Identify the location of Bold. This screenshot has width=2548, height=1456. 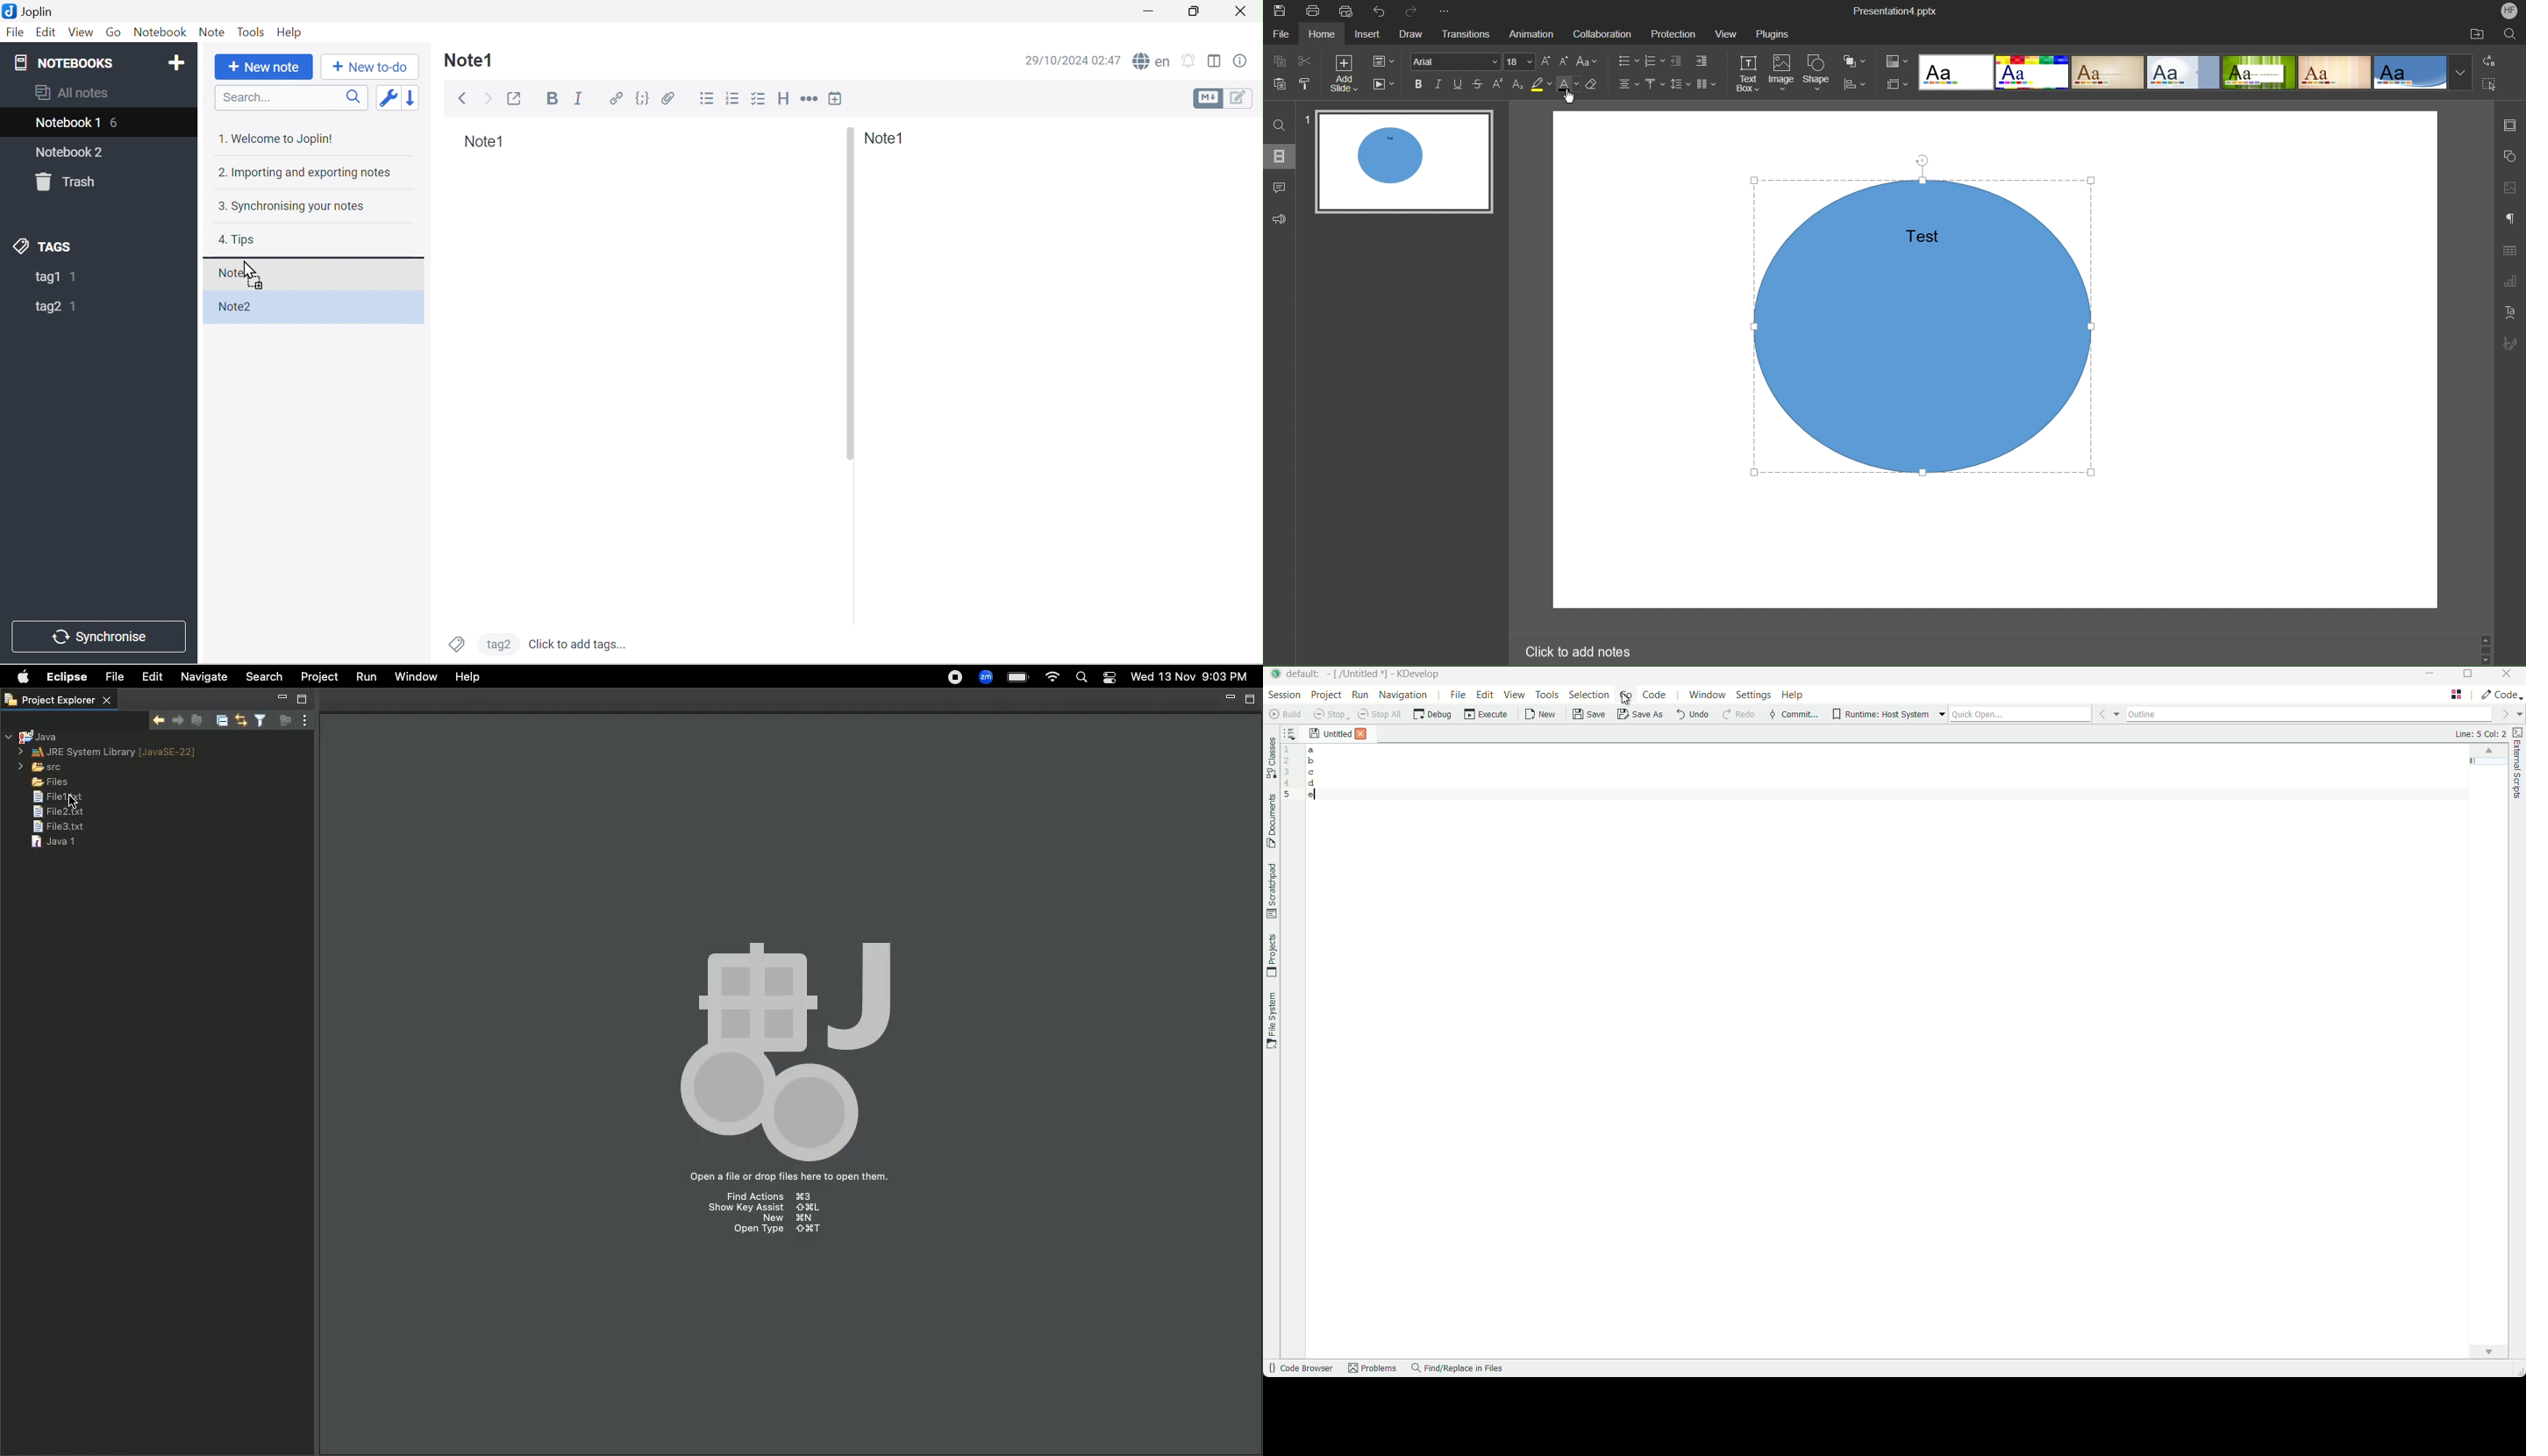
(551, 99).